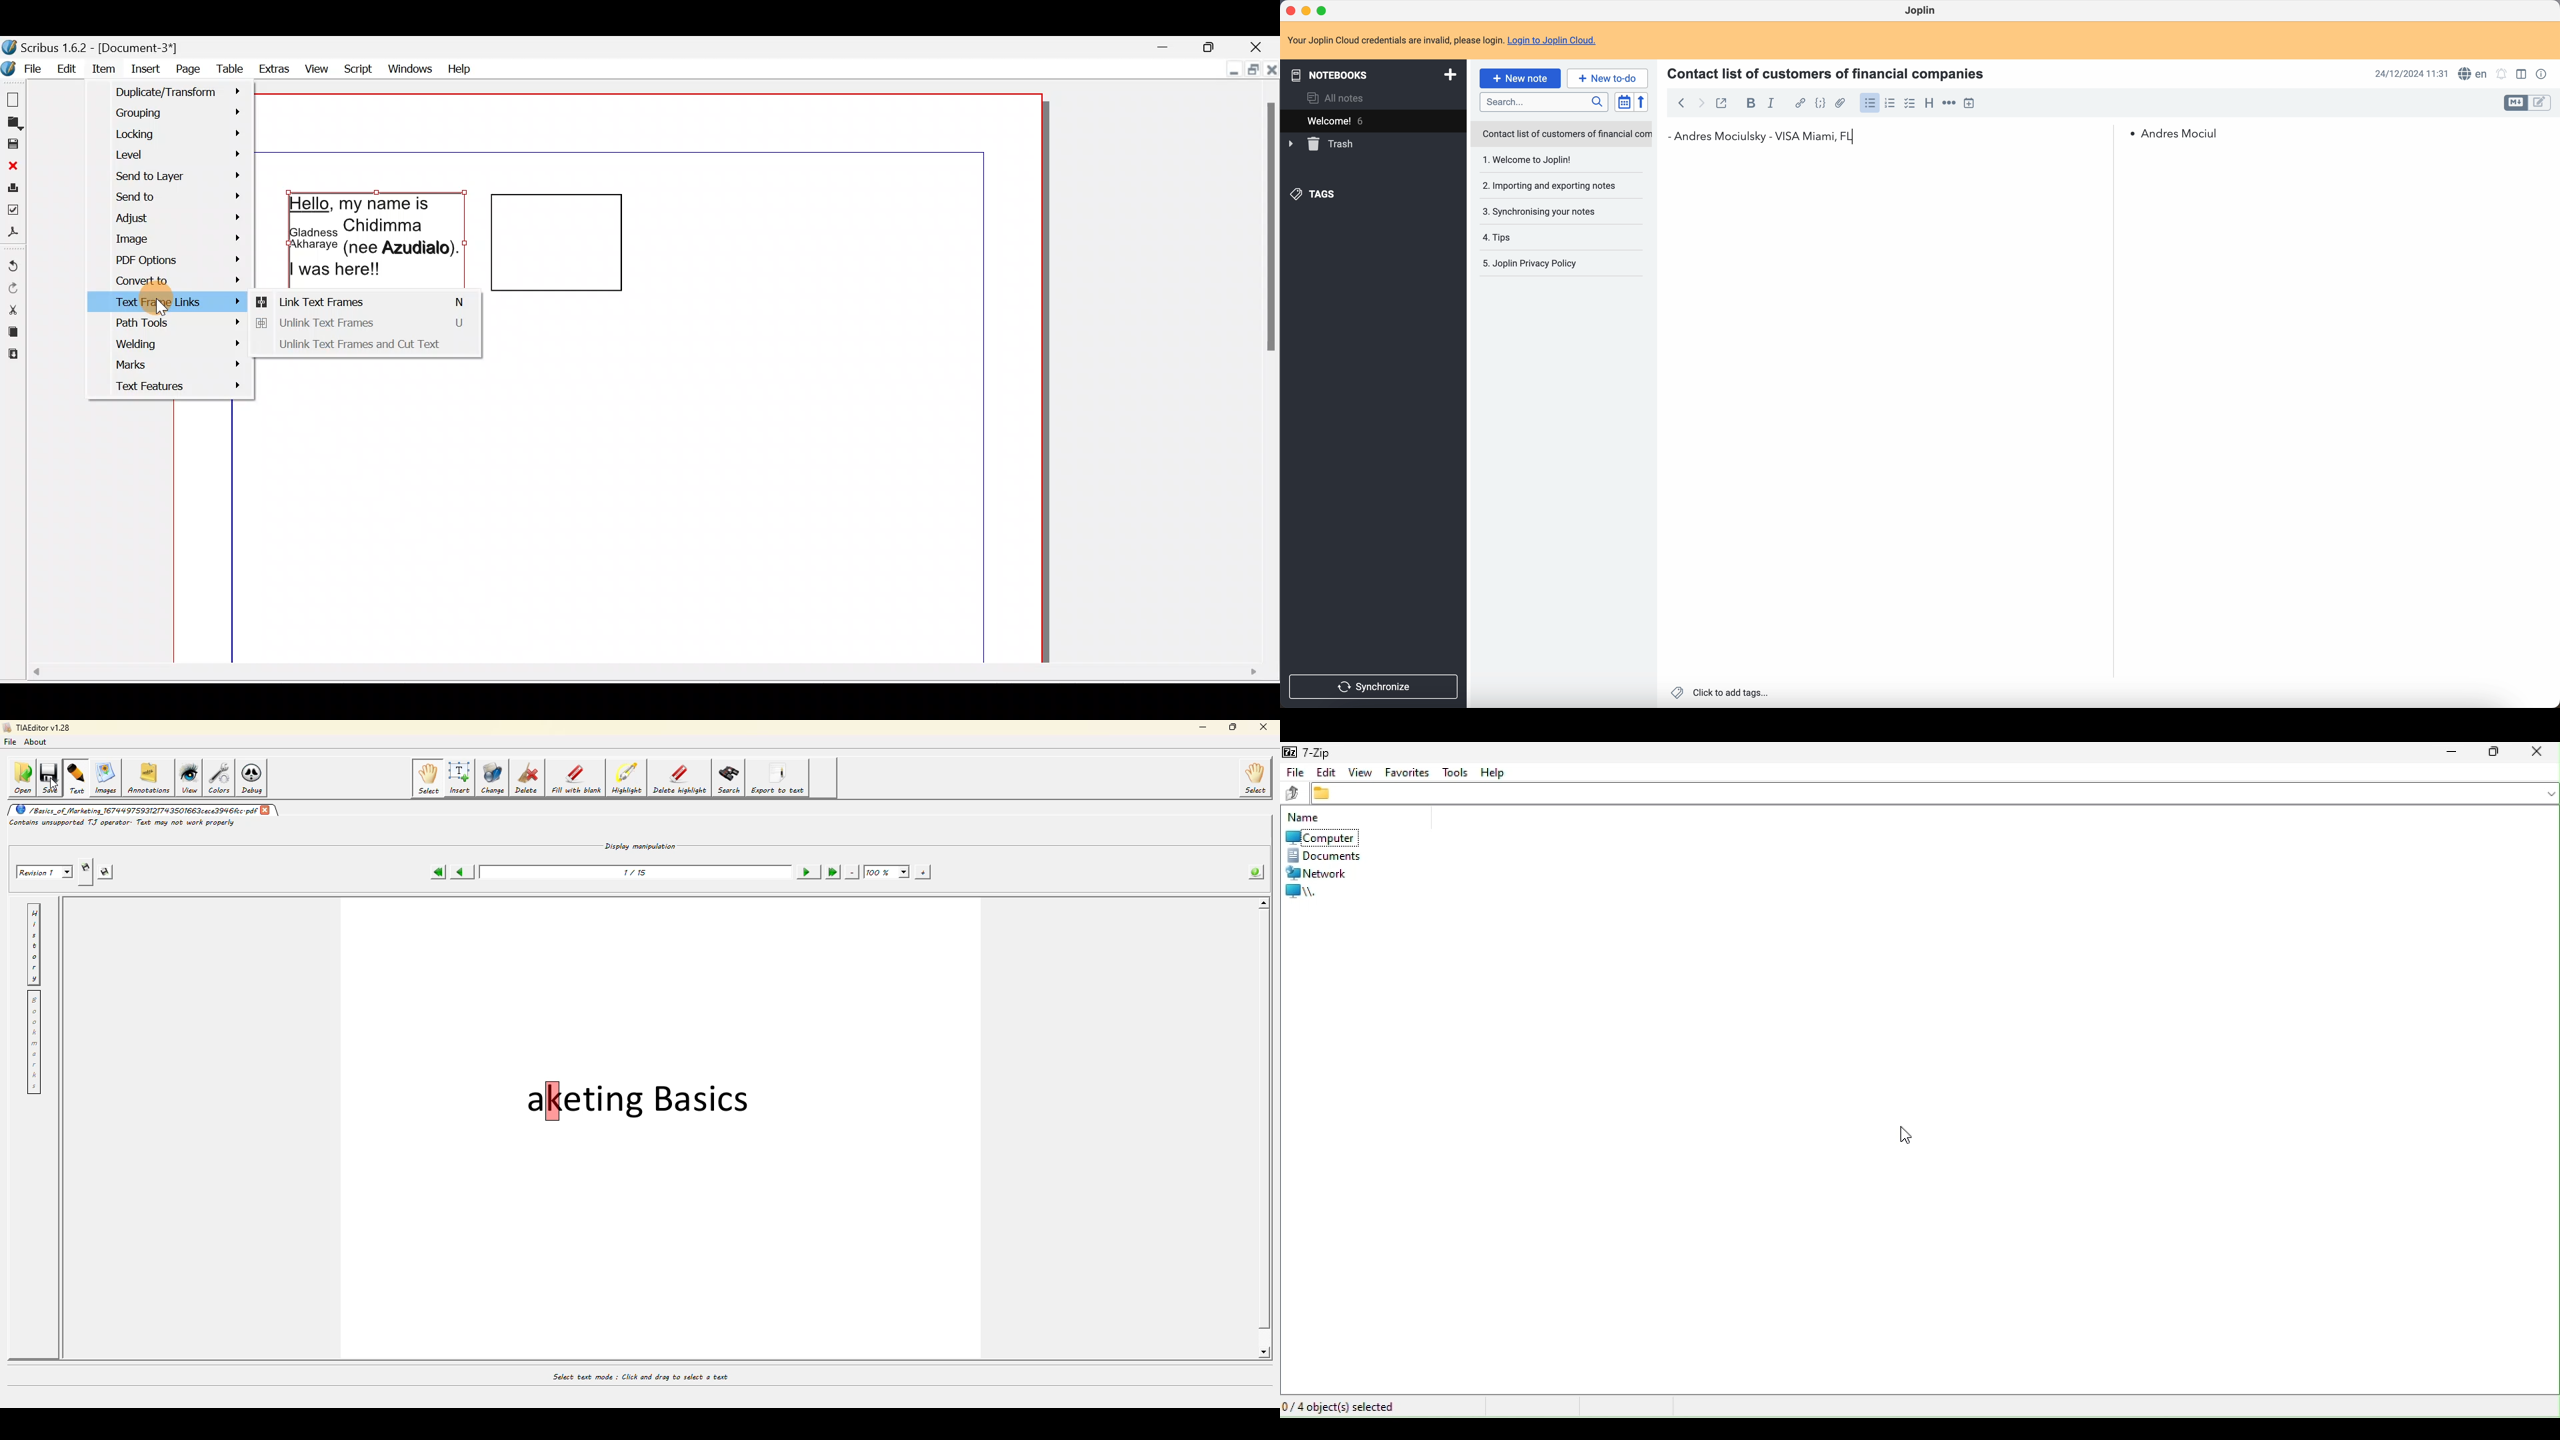 This screenshot has height=1456, width=2576. I want to click on new to-do, so click(1609, 77).